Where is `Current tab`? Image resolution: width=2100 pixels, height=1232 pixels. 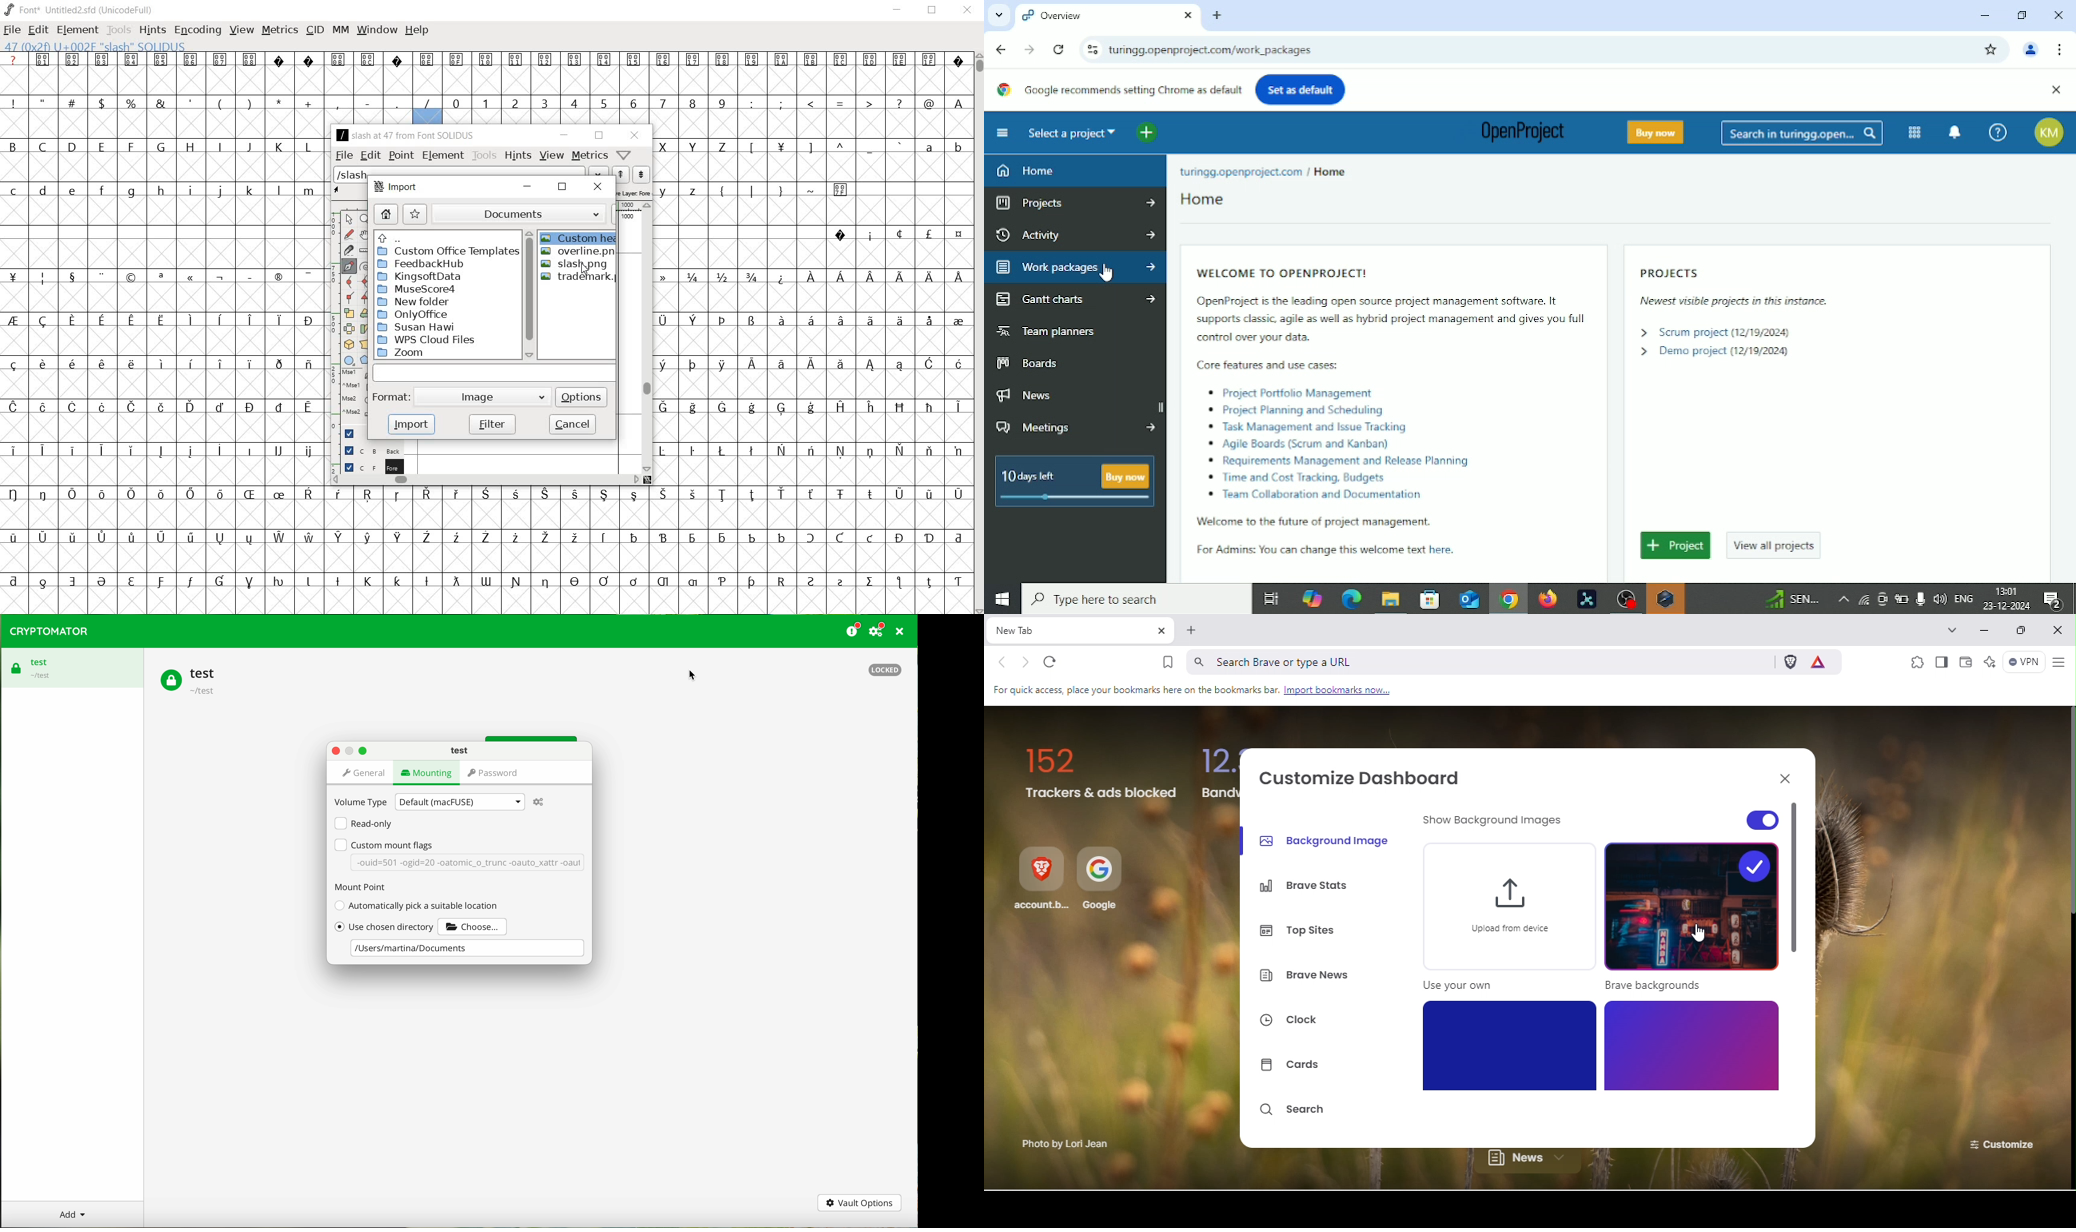
Current tab is located at coordinates (1093, 16).